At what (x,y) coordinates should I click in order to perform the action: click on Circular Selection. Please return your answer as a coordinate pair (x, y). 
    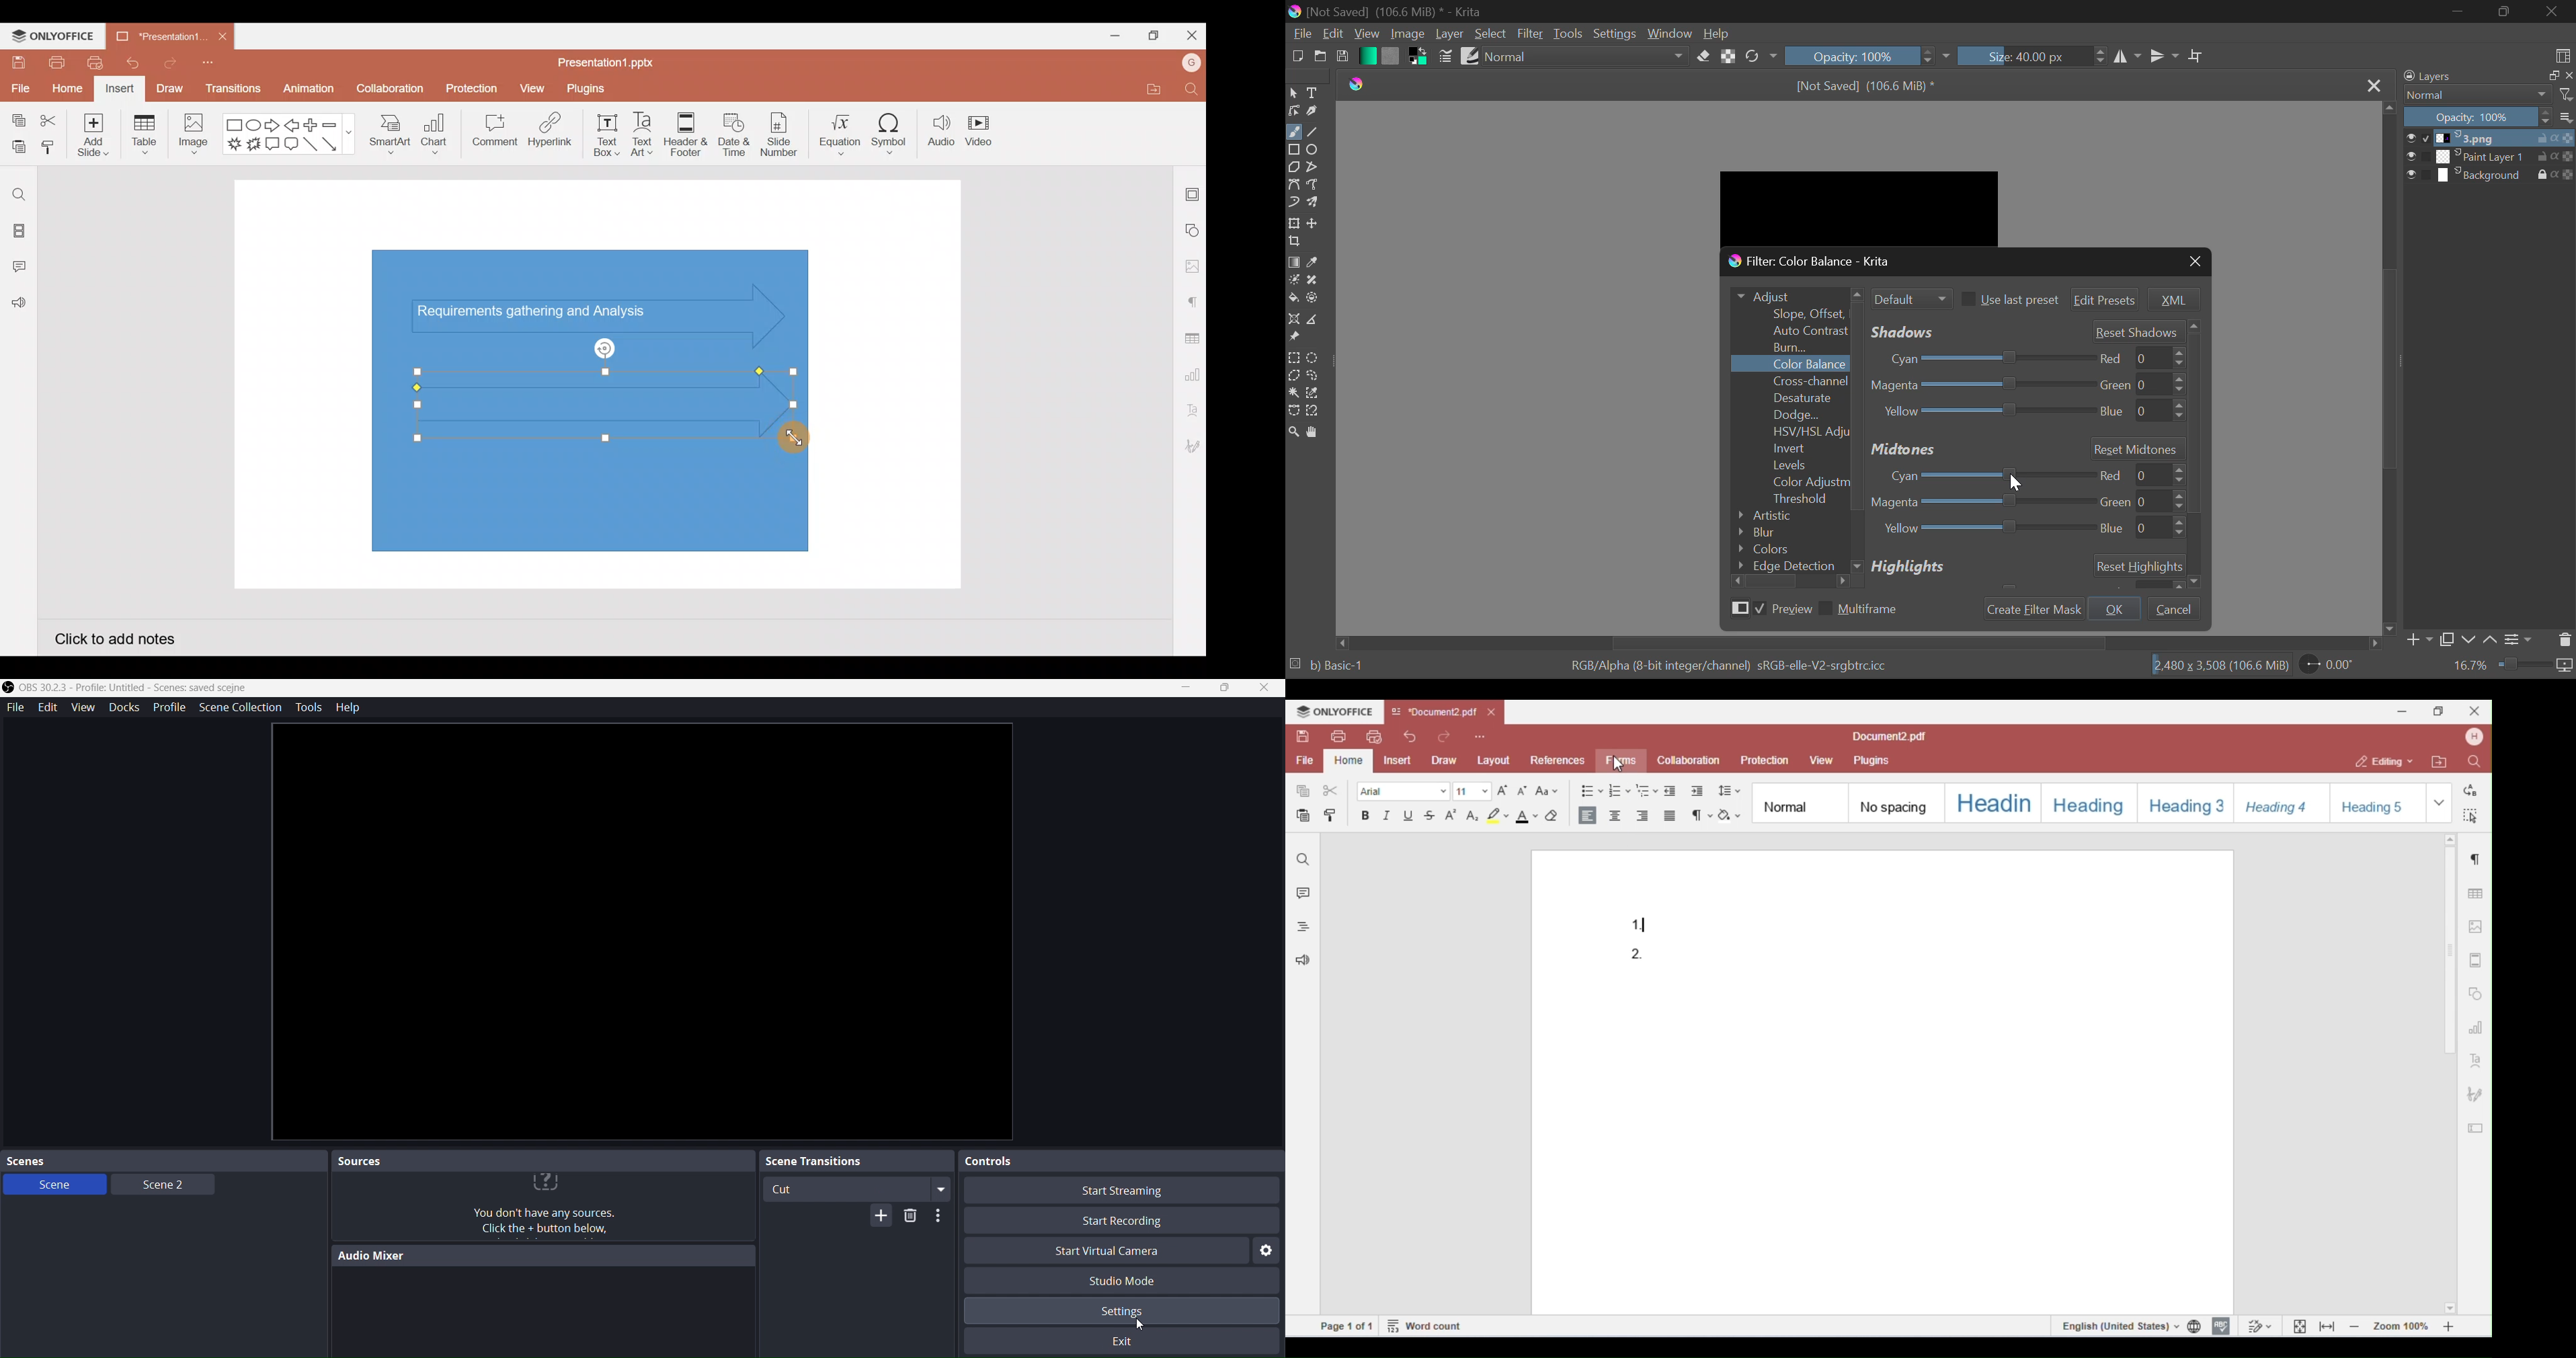
    Looking at the image, I should click on (1314, 356).